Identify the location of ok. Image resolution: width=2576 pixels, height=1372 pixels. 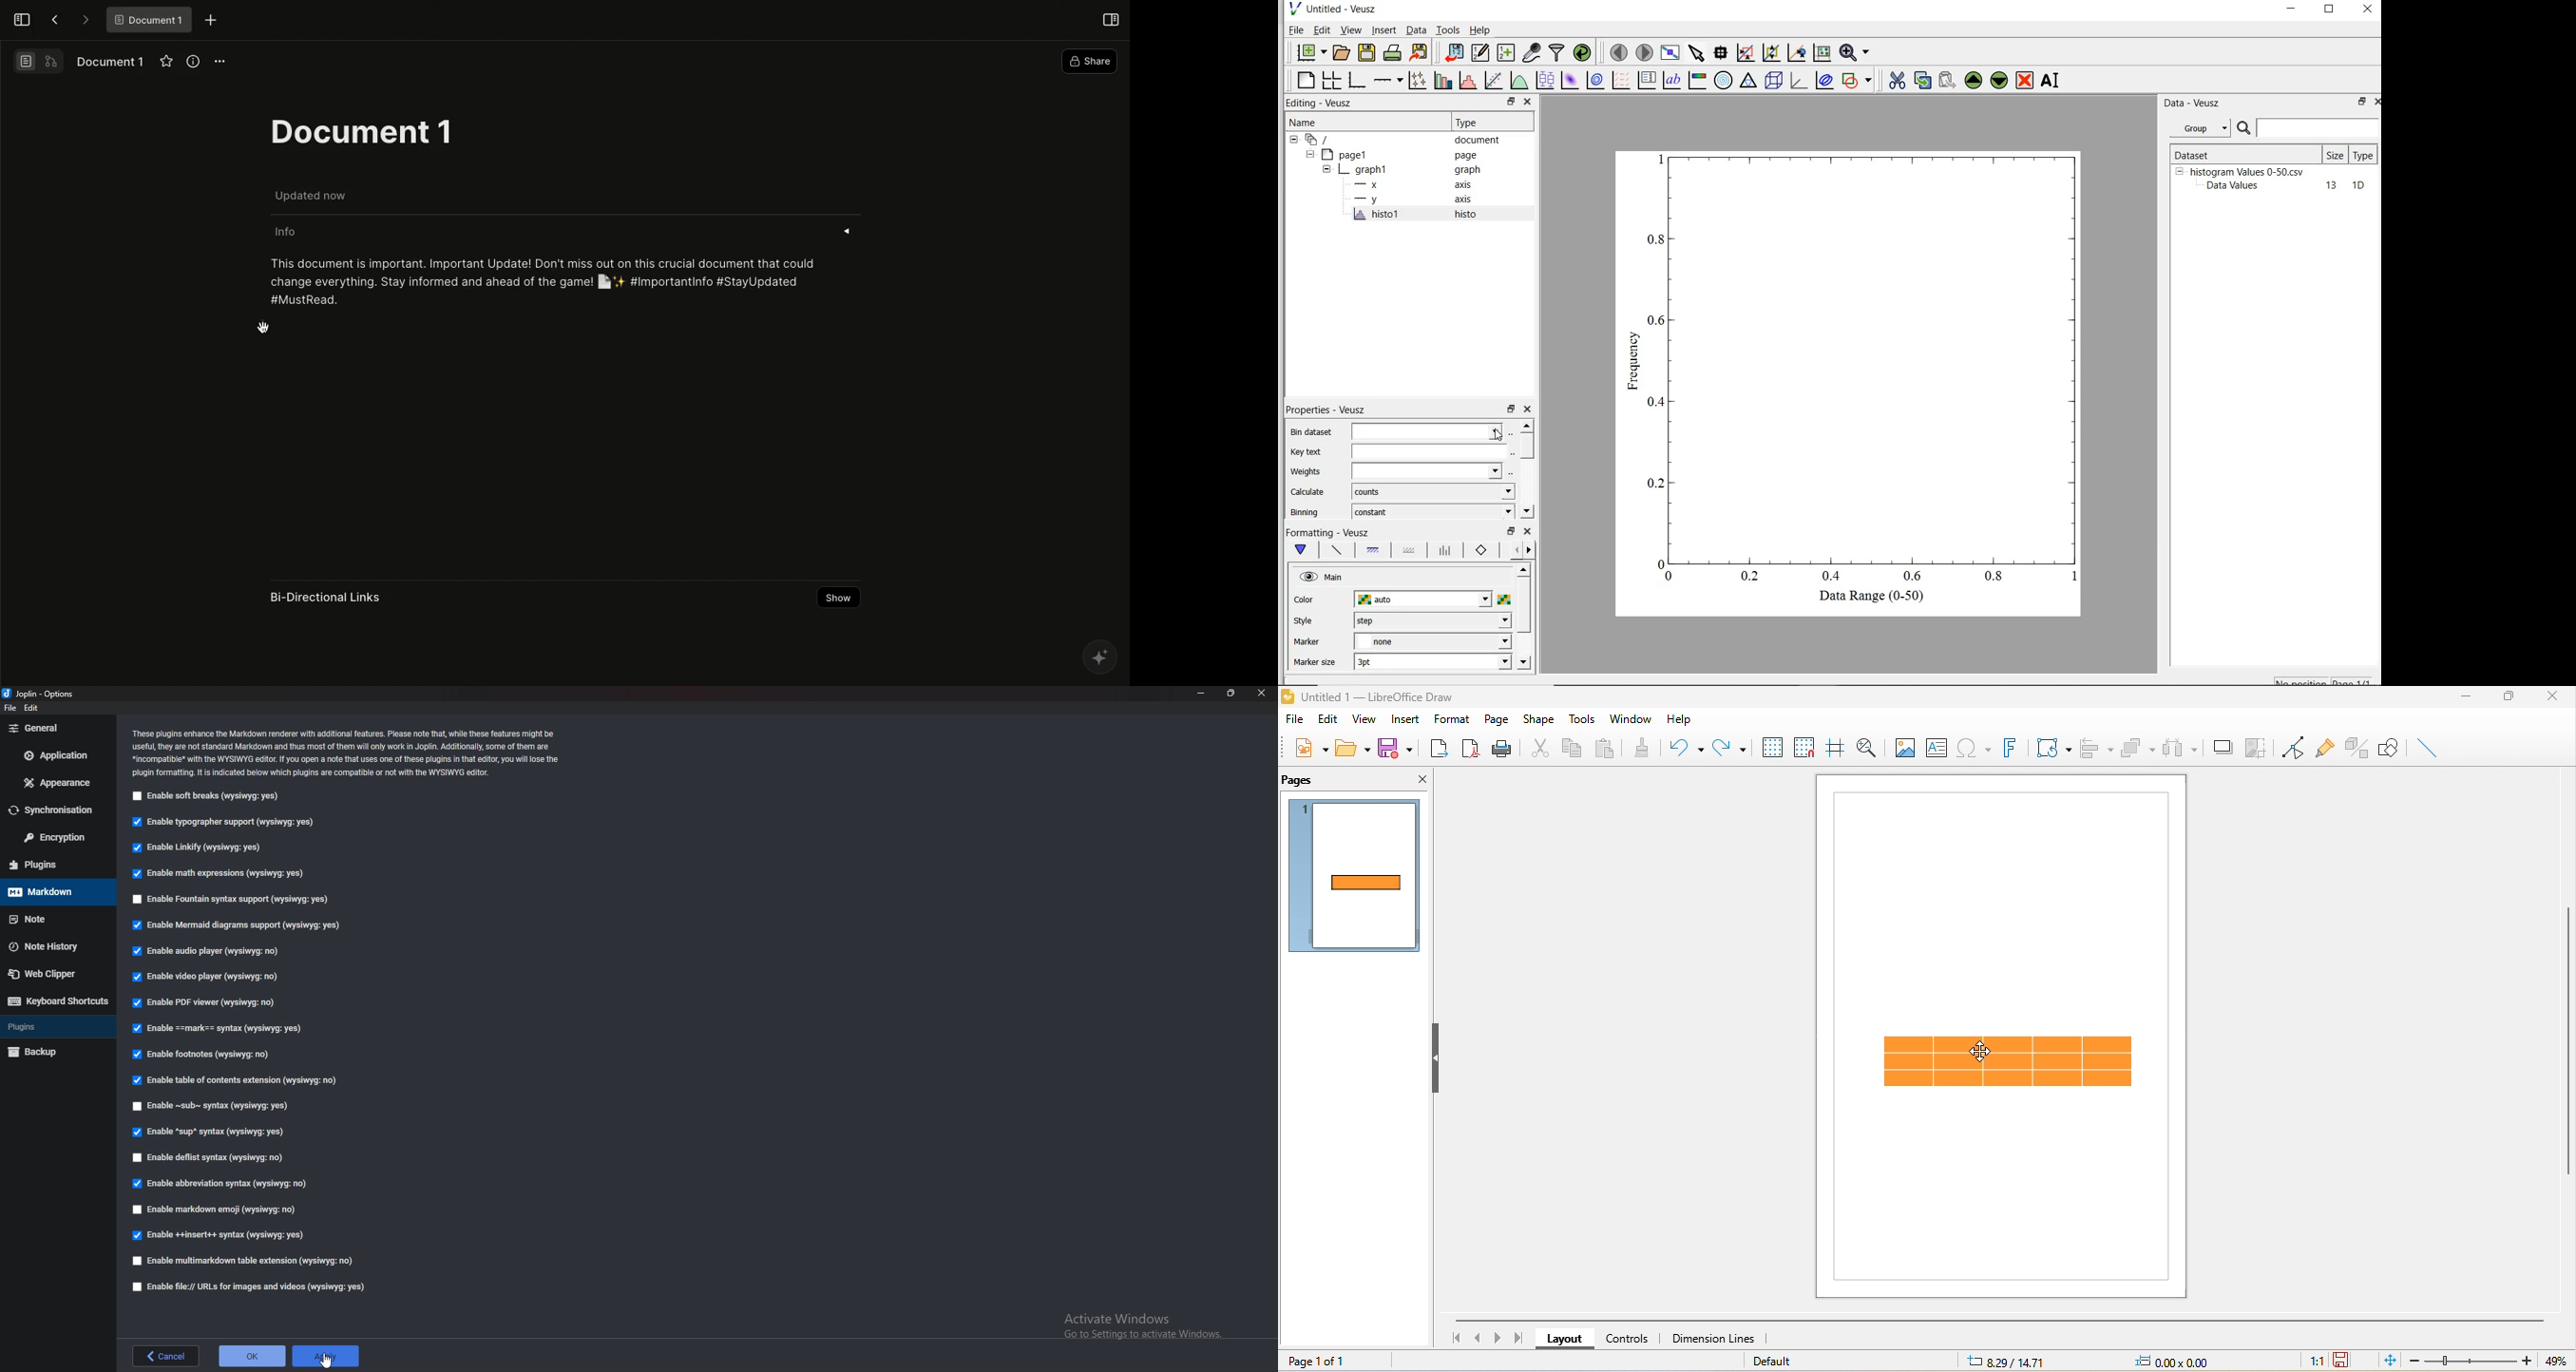
(253, 1355).